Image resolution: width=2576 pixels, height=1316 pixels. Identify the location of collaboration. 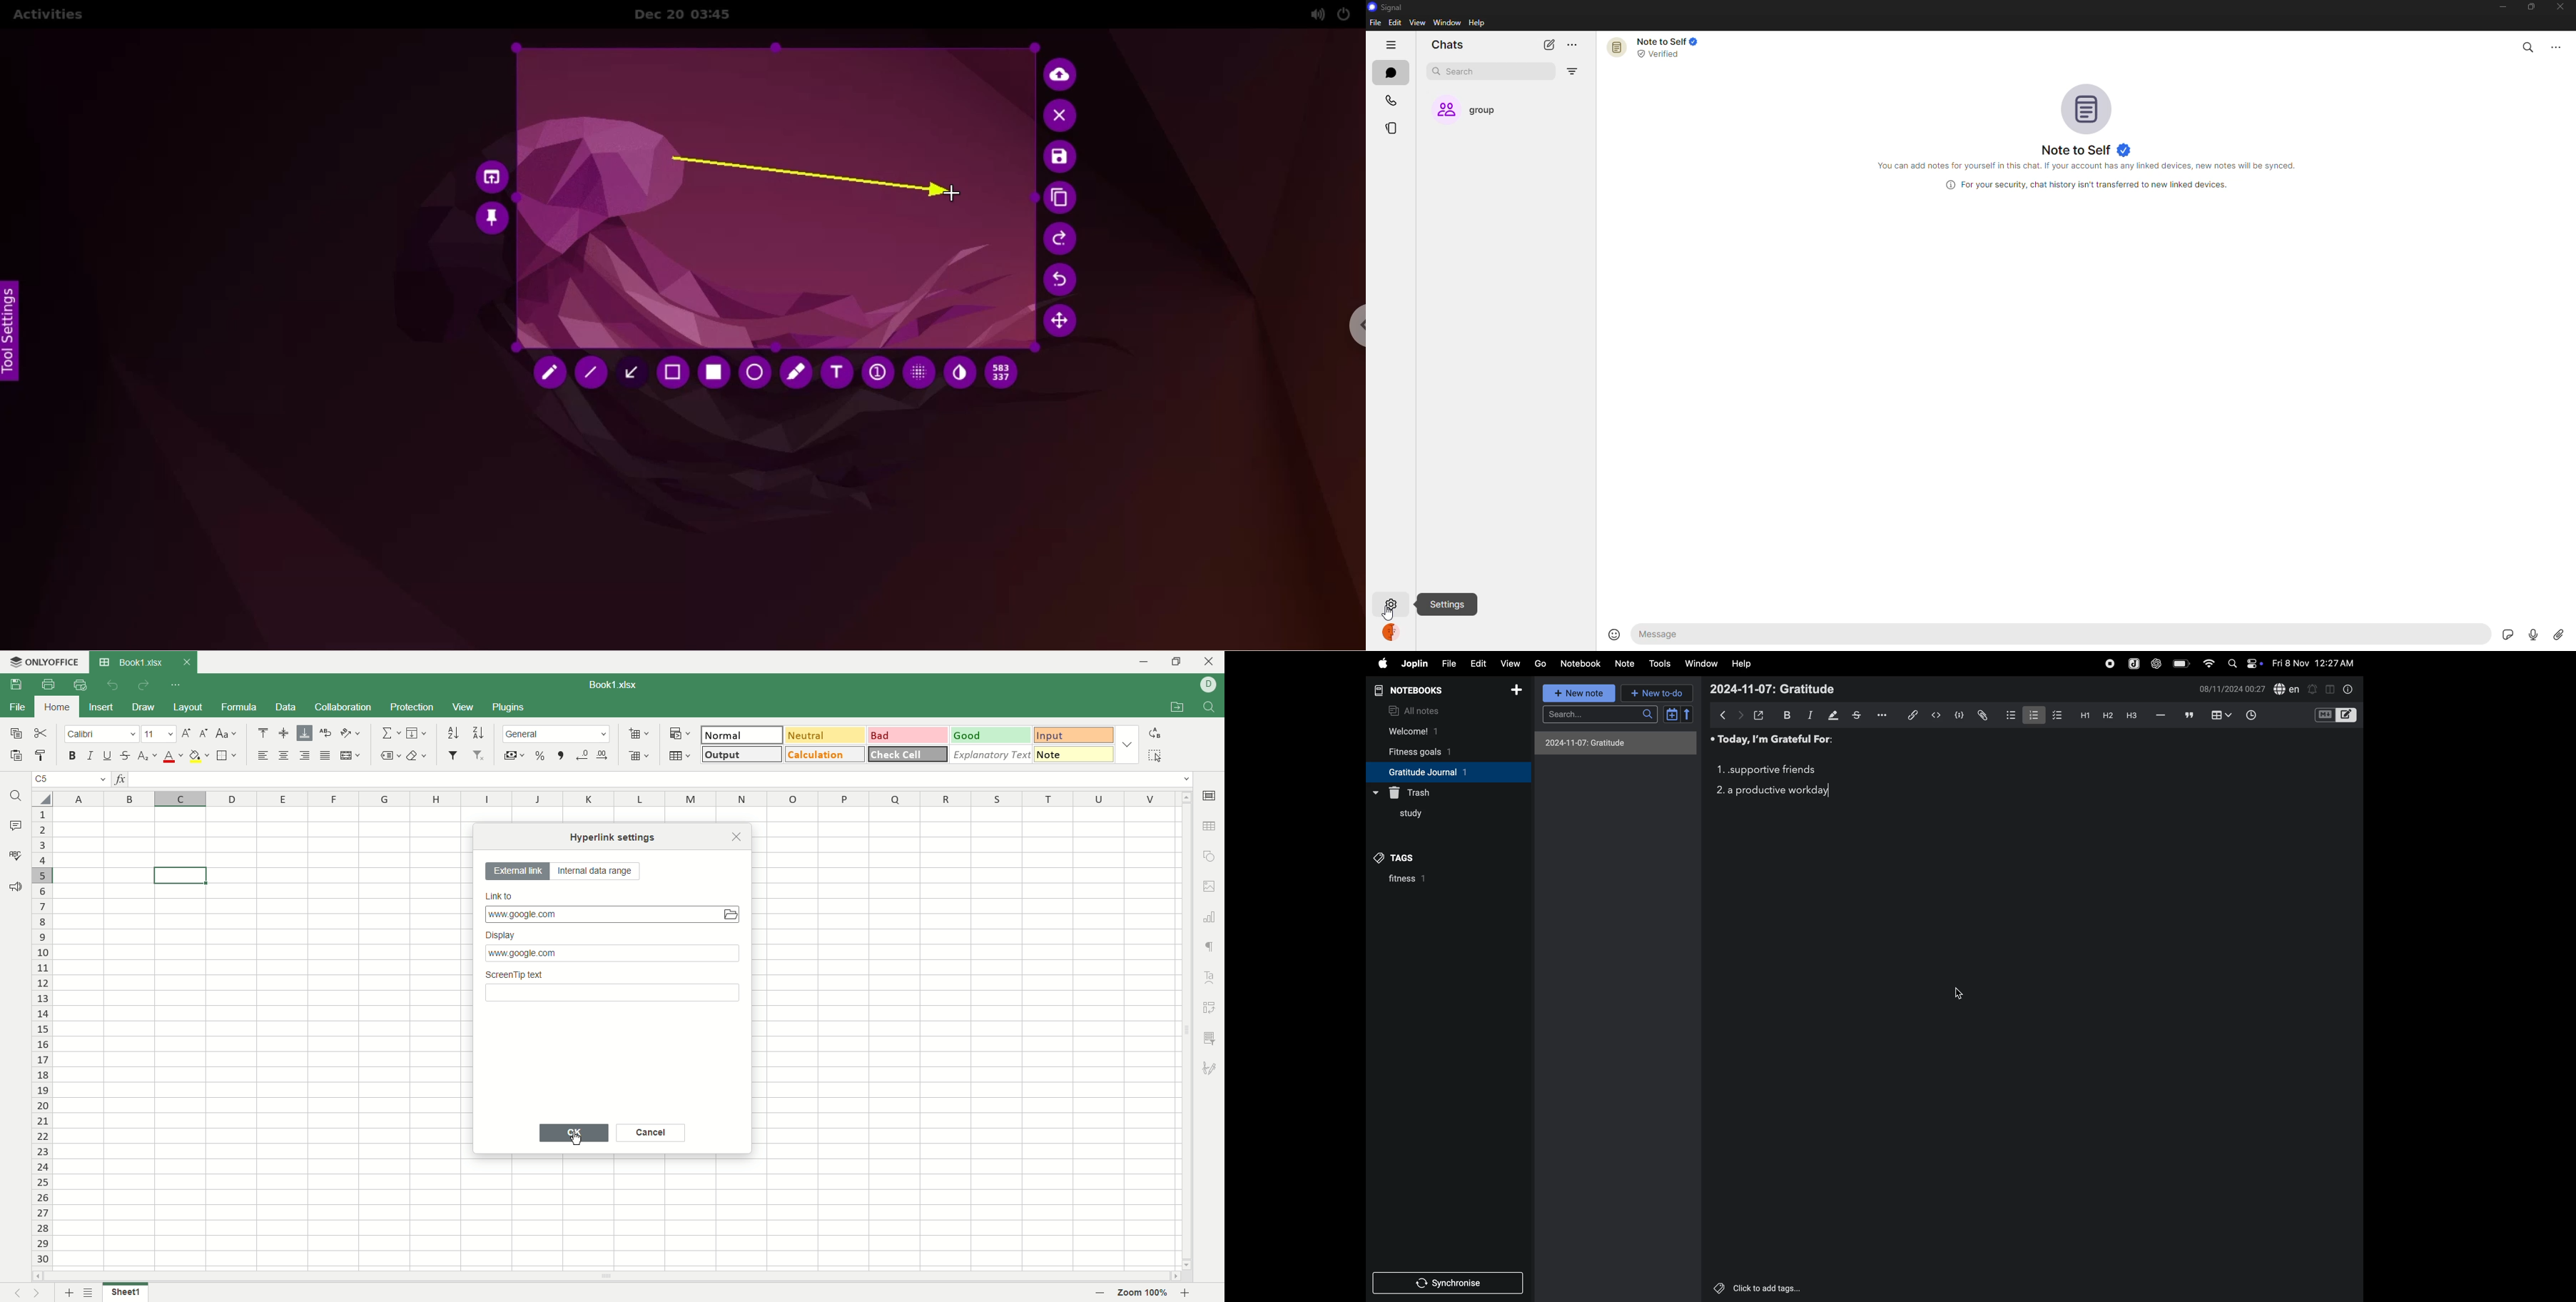
(344, 708).